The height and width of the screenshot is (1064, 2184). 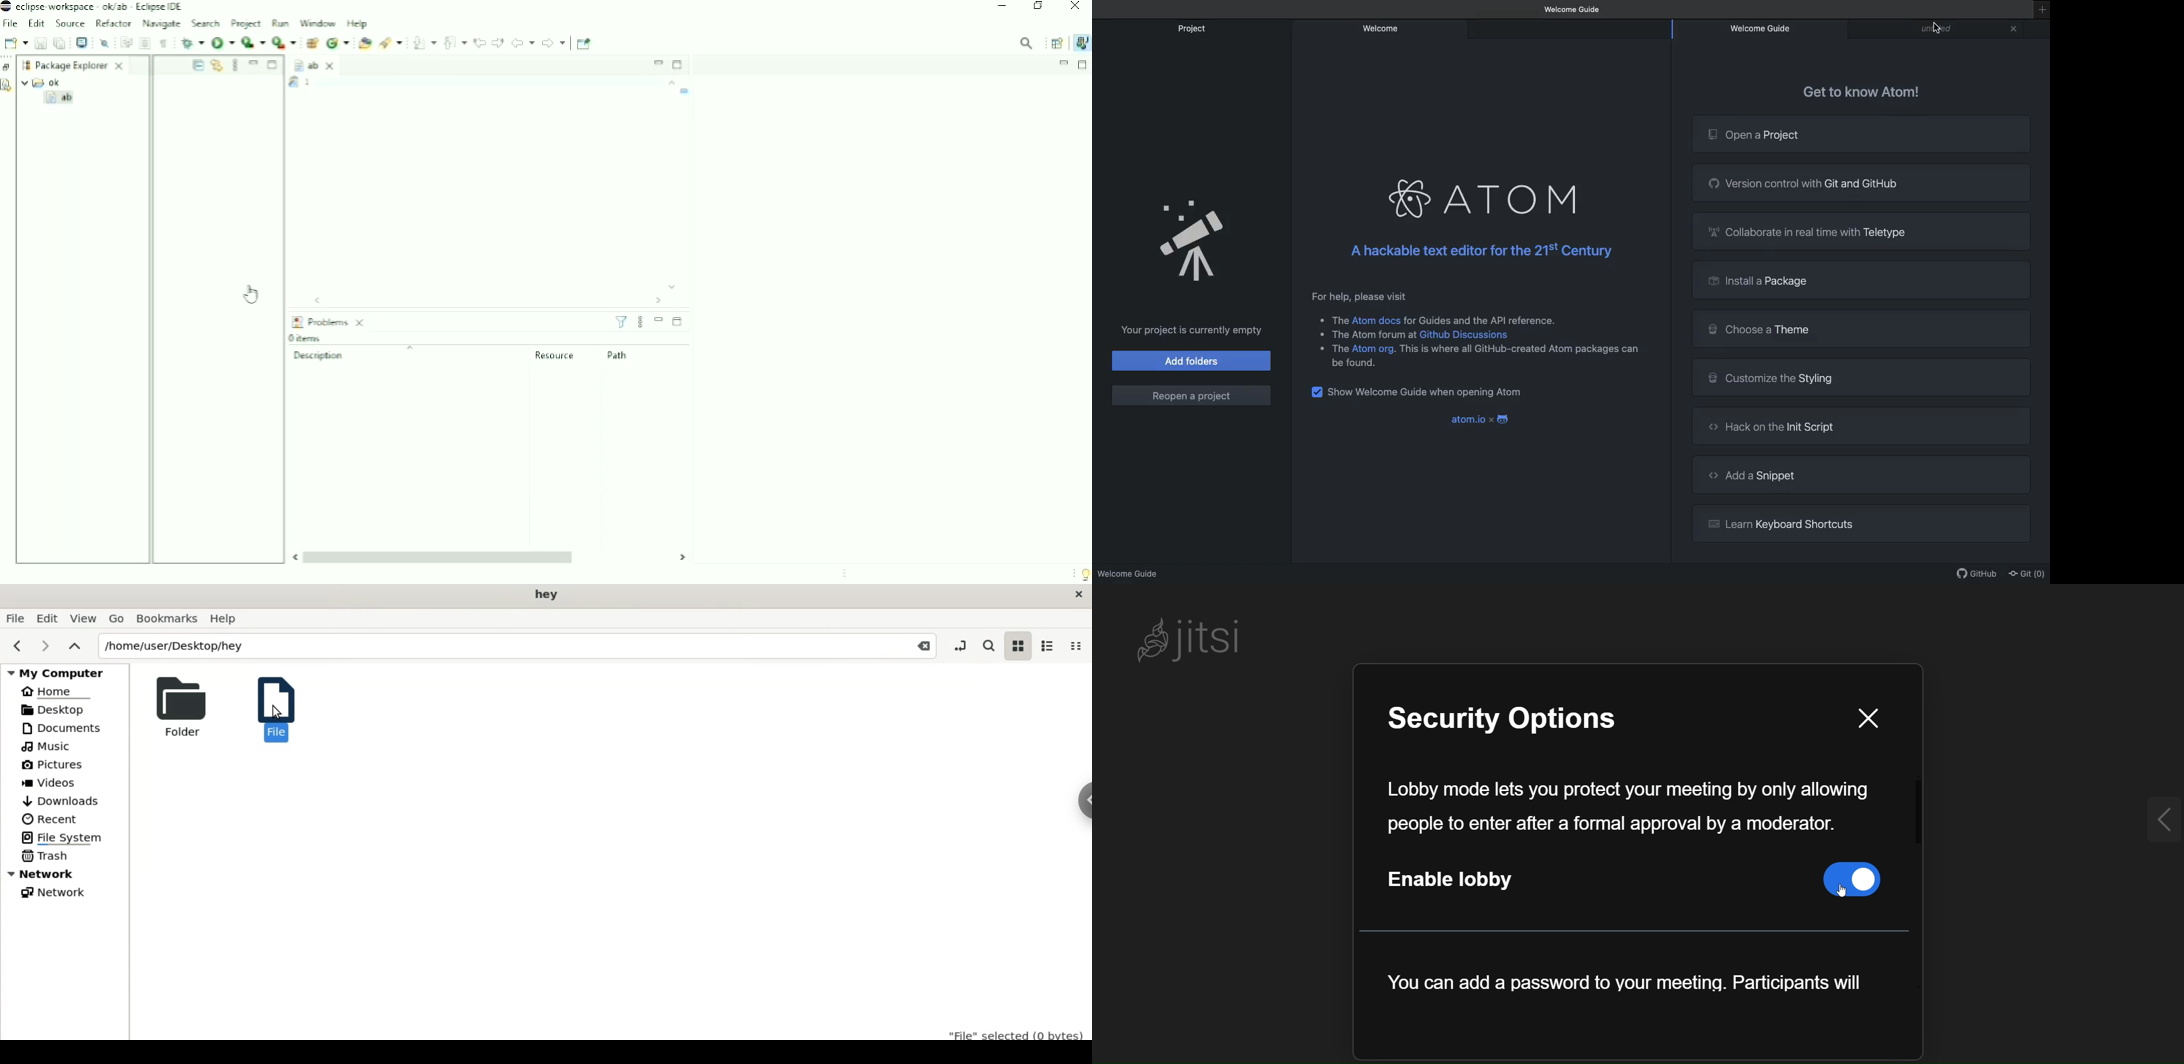 What do you see at coordinates (1316, 395) in the screenshot?
I see `checkbox ` at bounding box center [1316, 395].